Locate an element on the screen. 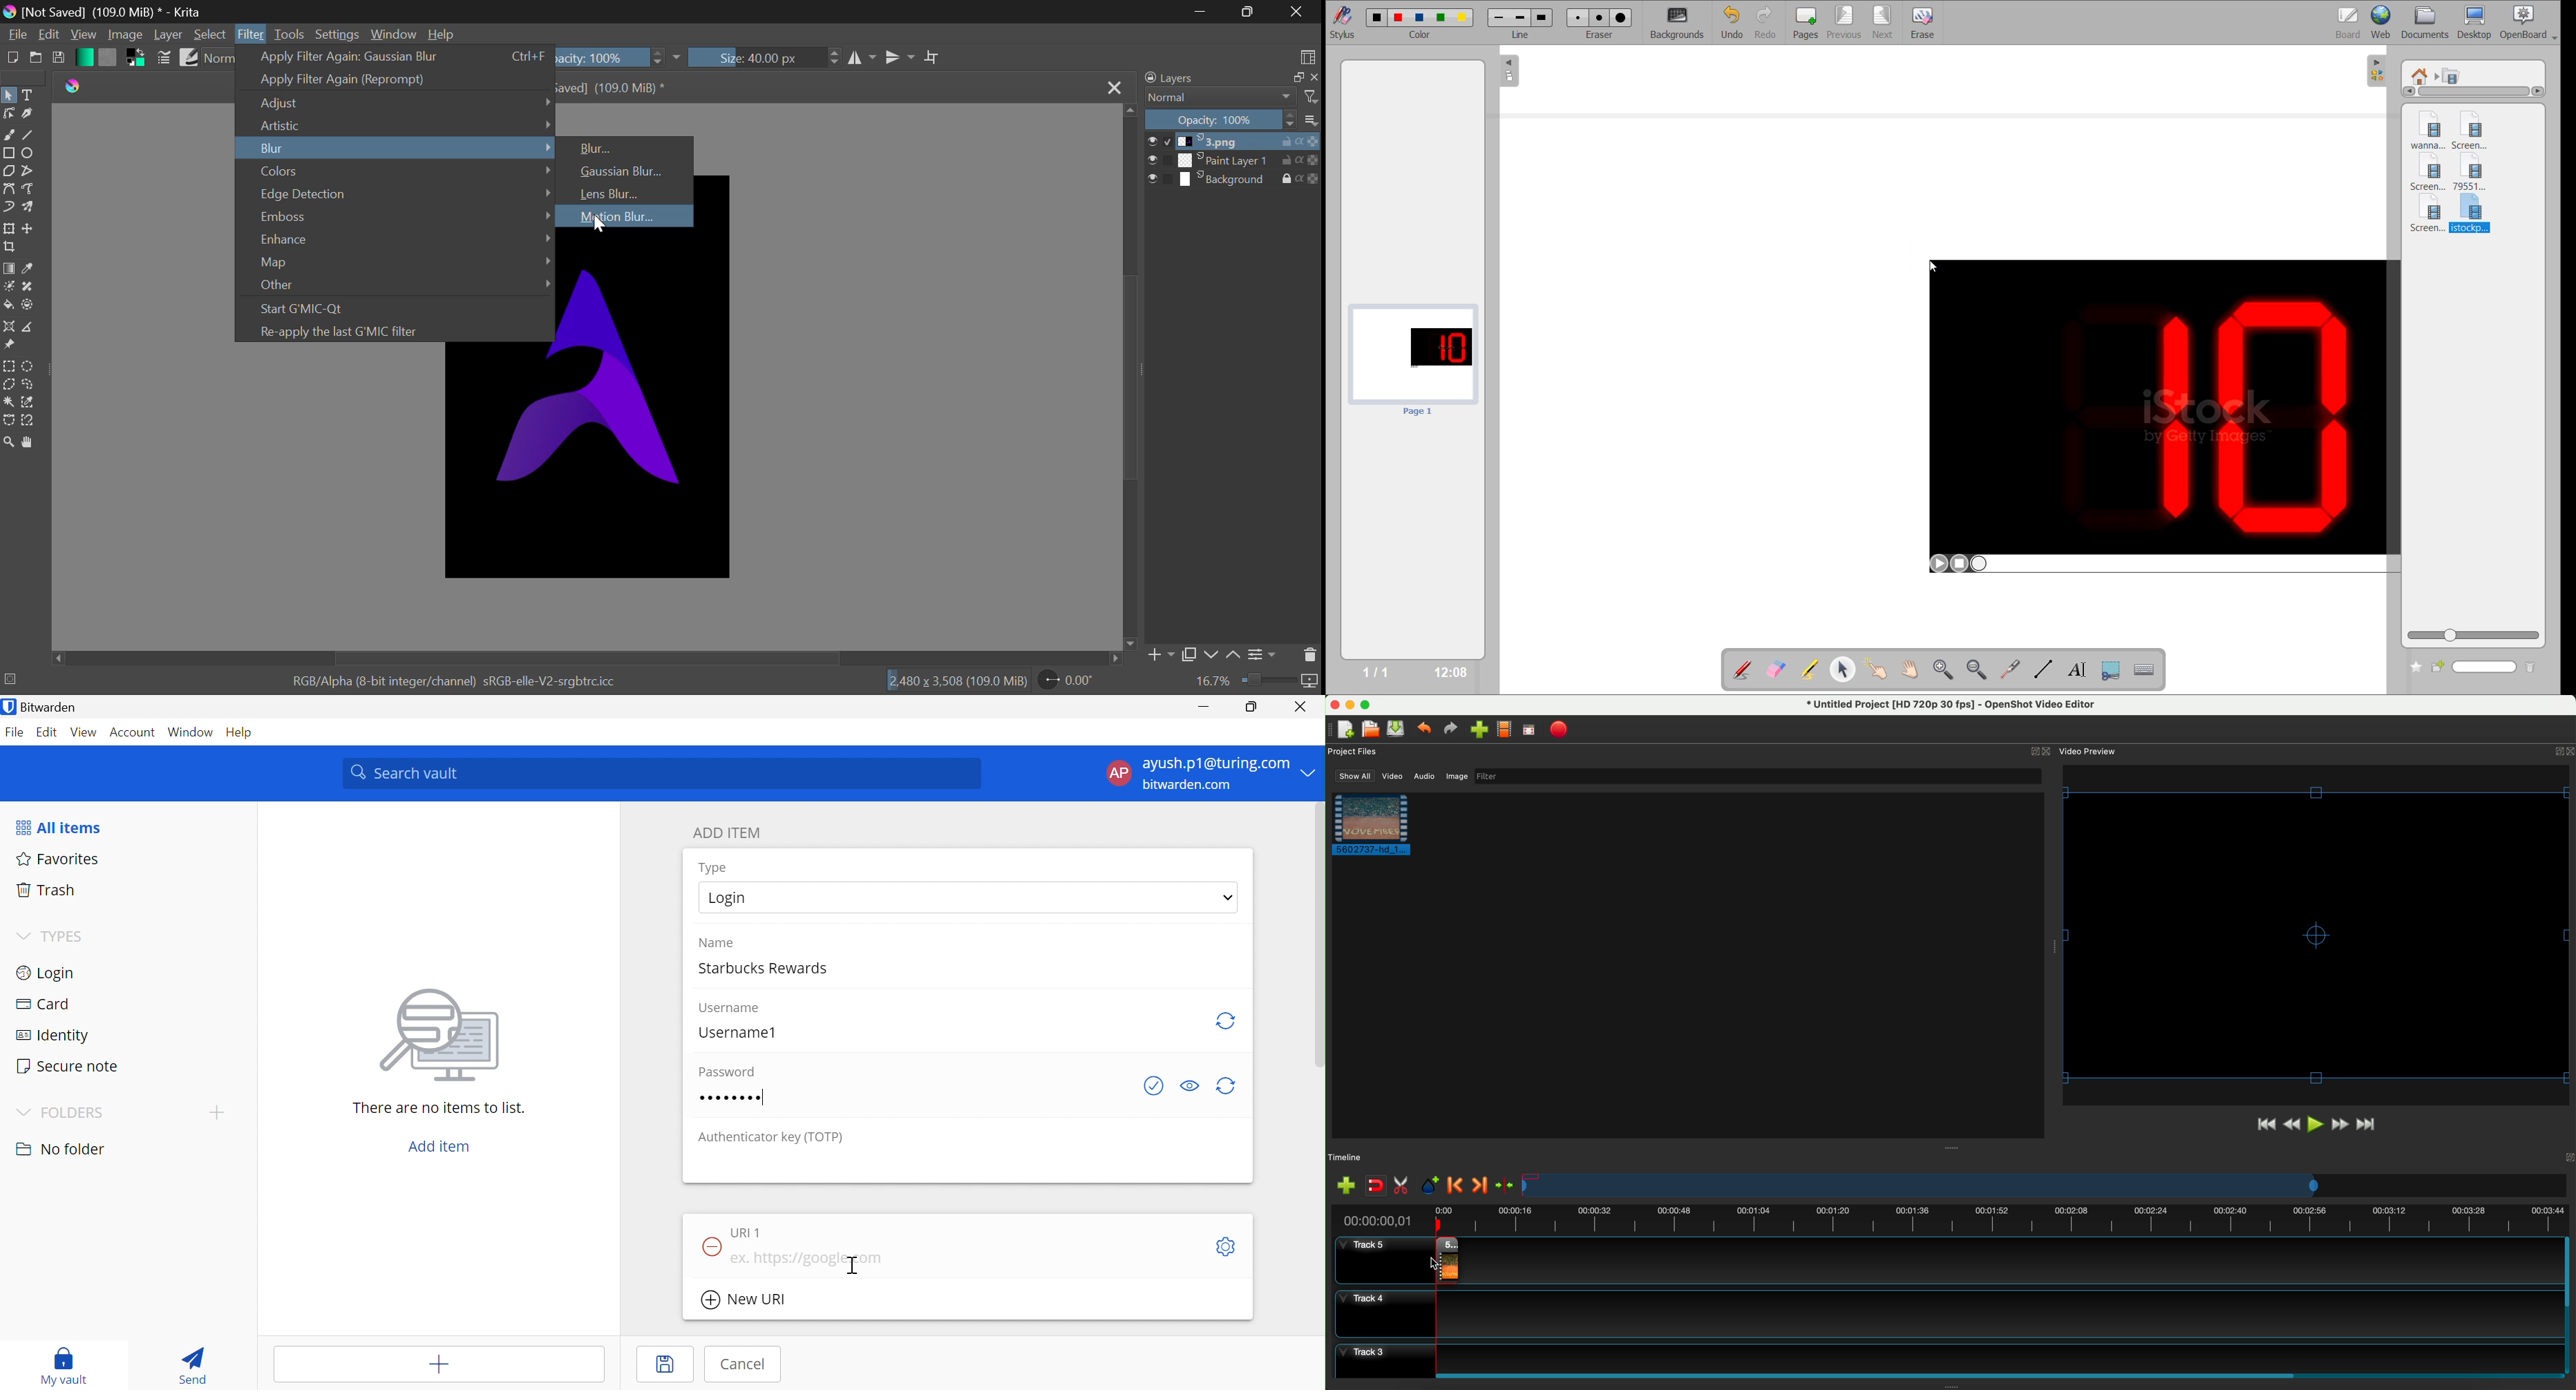  2,480 x 3,508 (109.0 MiB) is located at coordinates (957, 681).